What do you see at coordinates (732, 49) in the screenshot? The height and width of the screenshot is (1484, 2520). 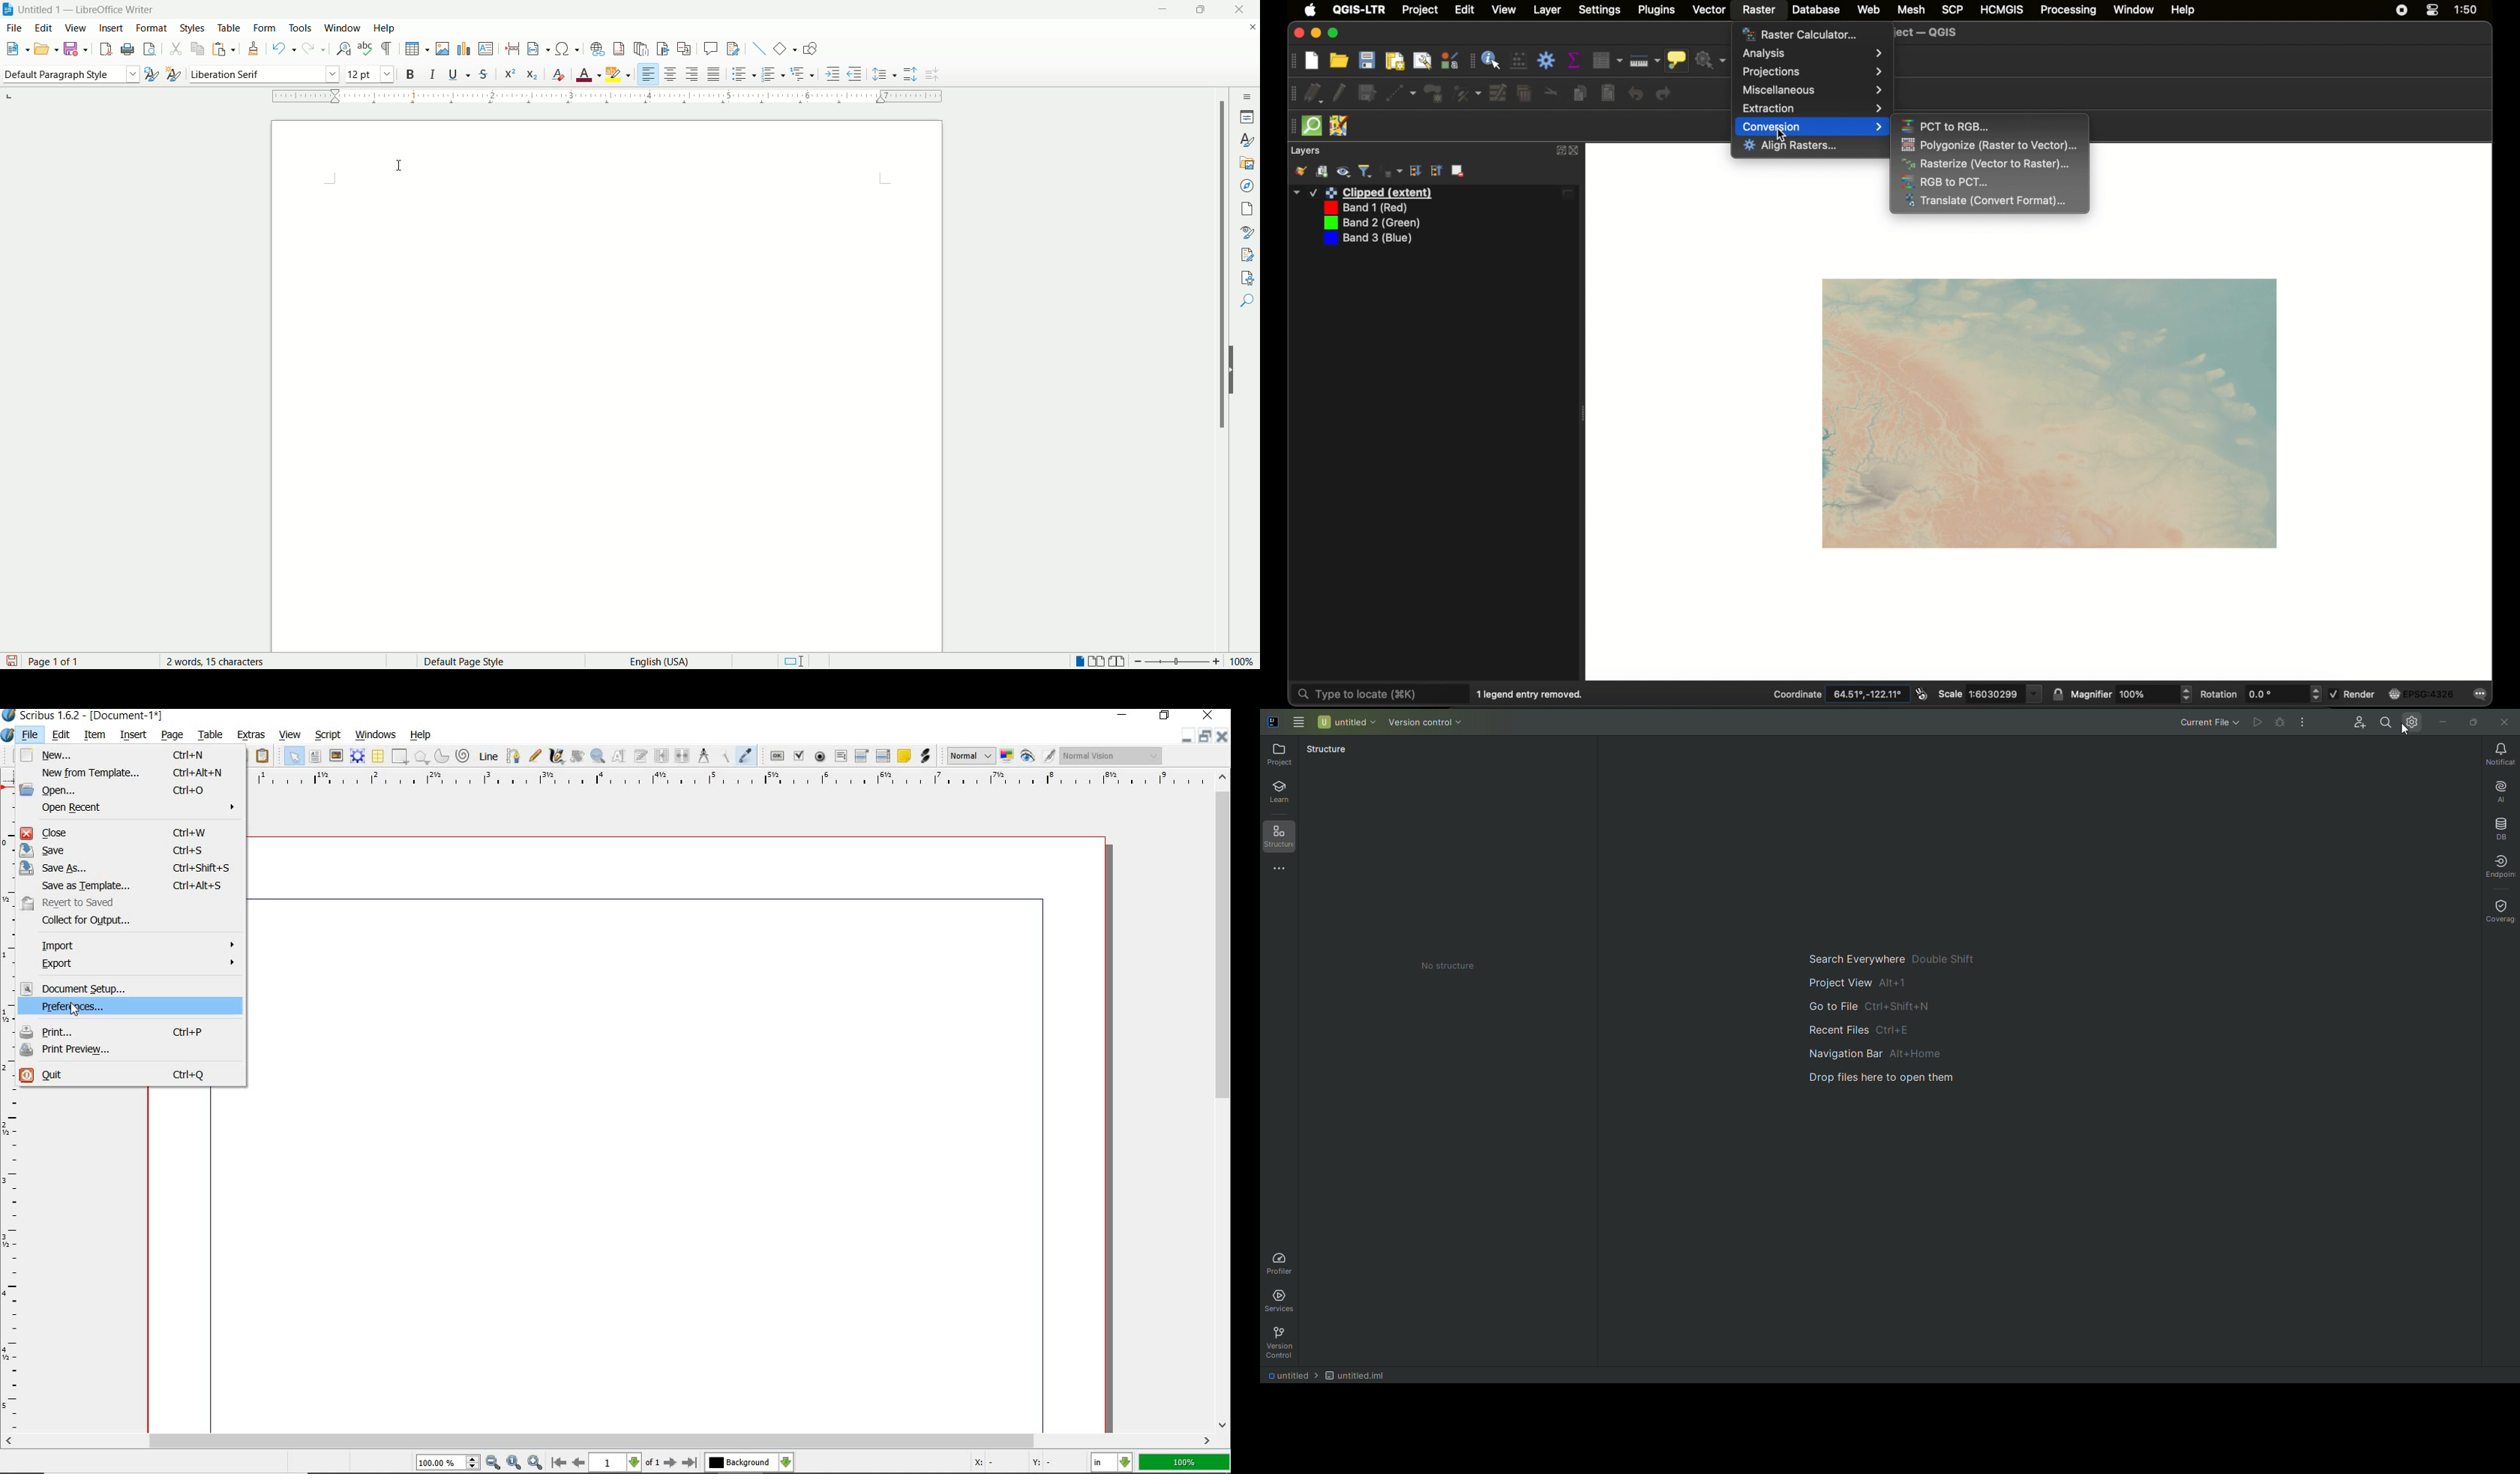 I see `track changes` at bounding box center [732, 49].